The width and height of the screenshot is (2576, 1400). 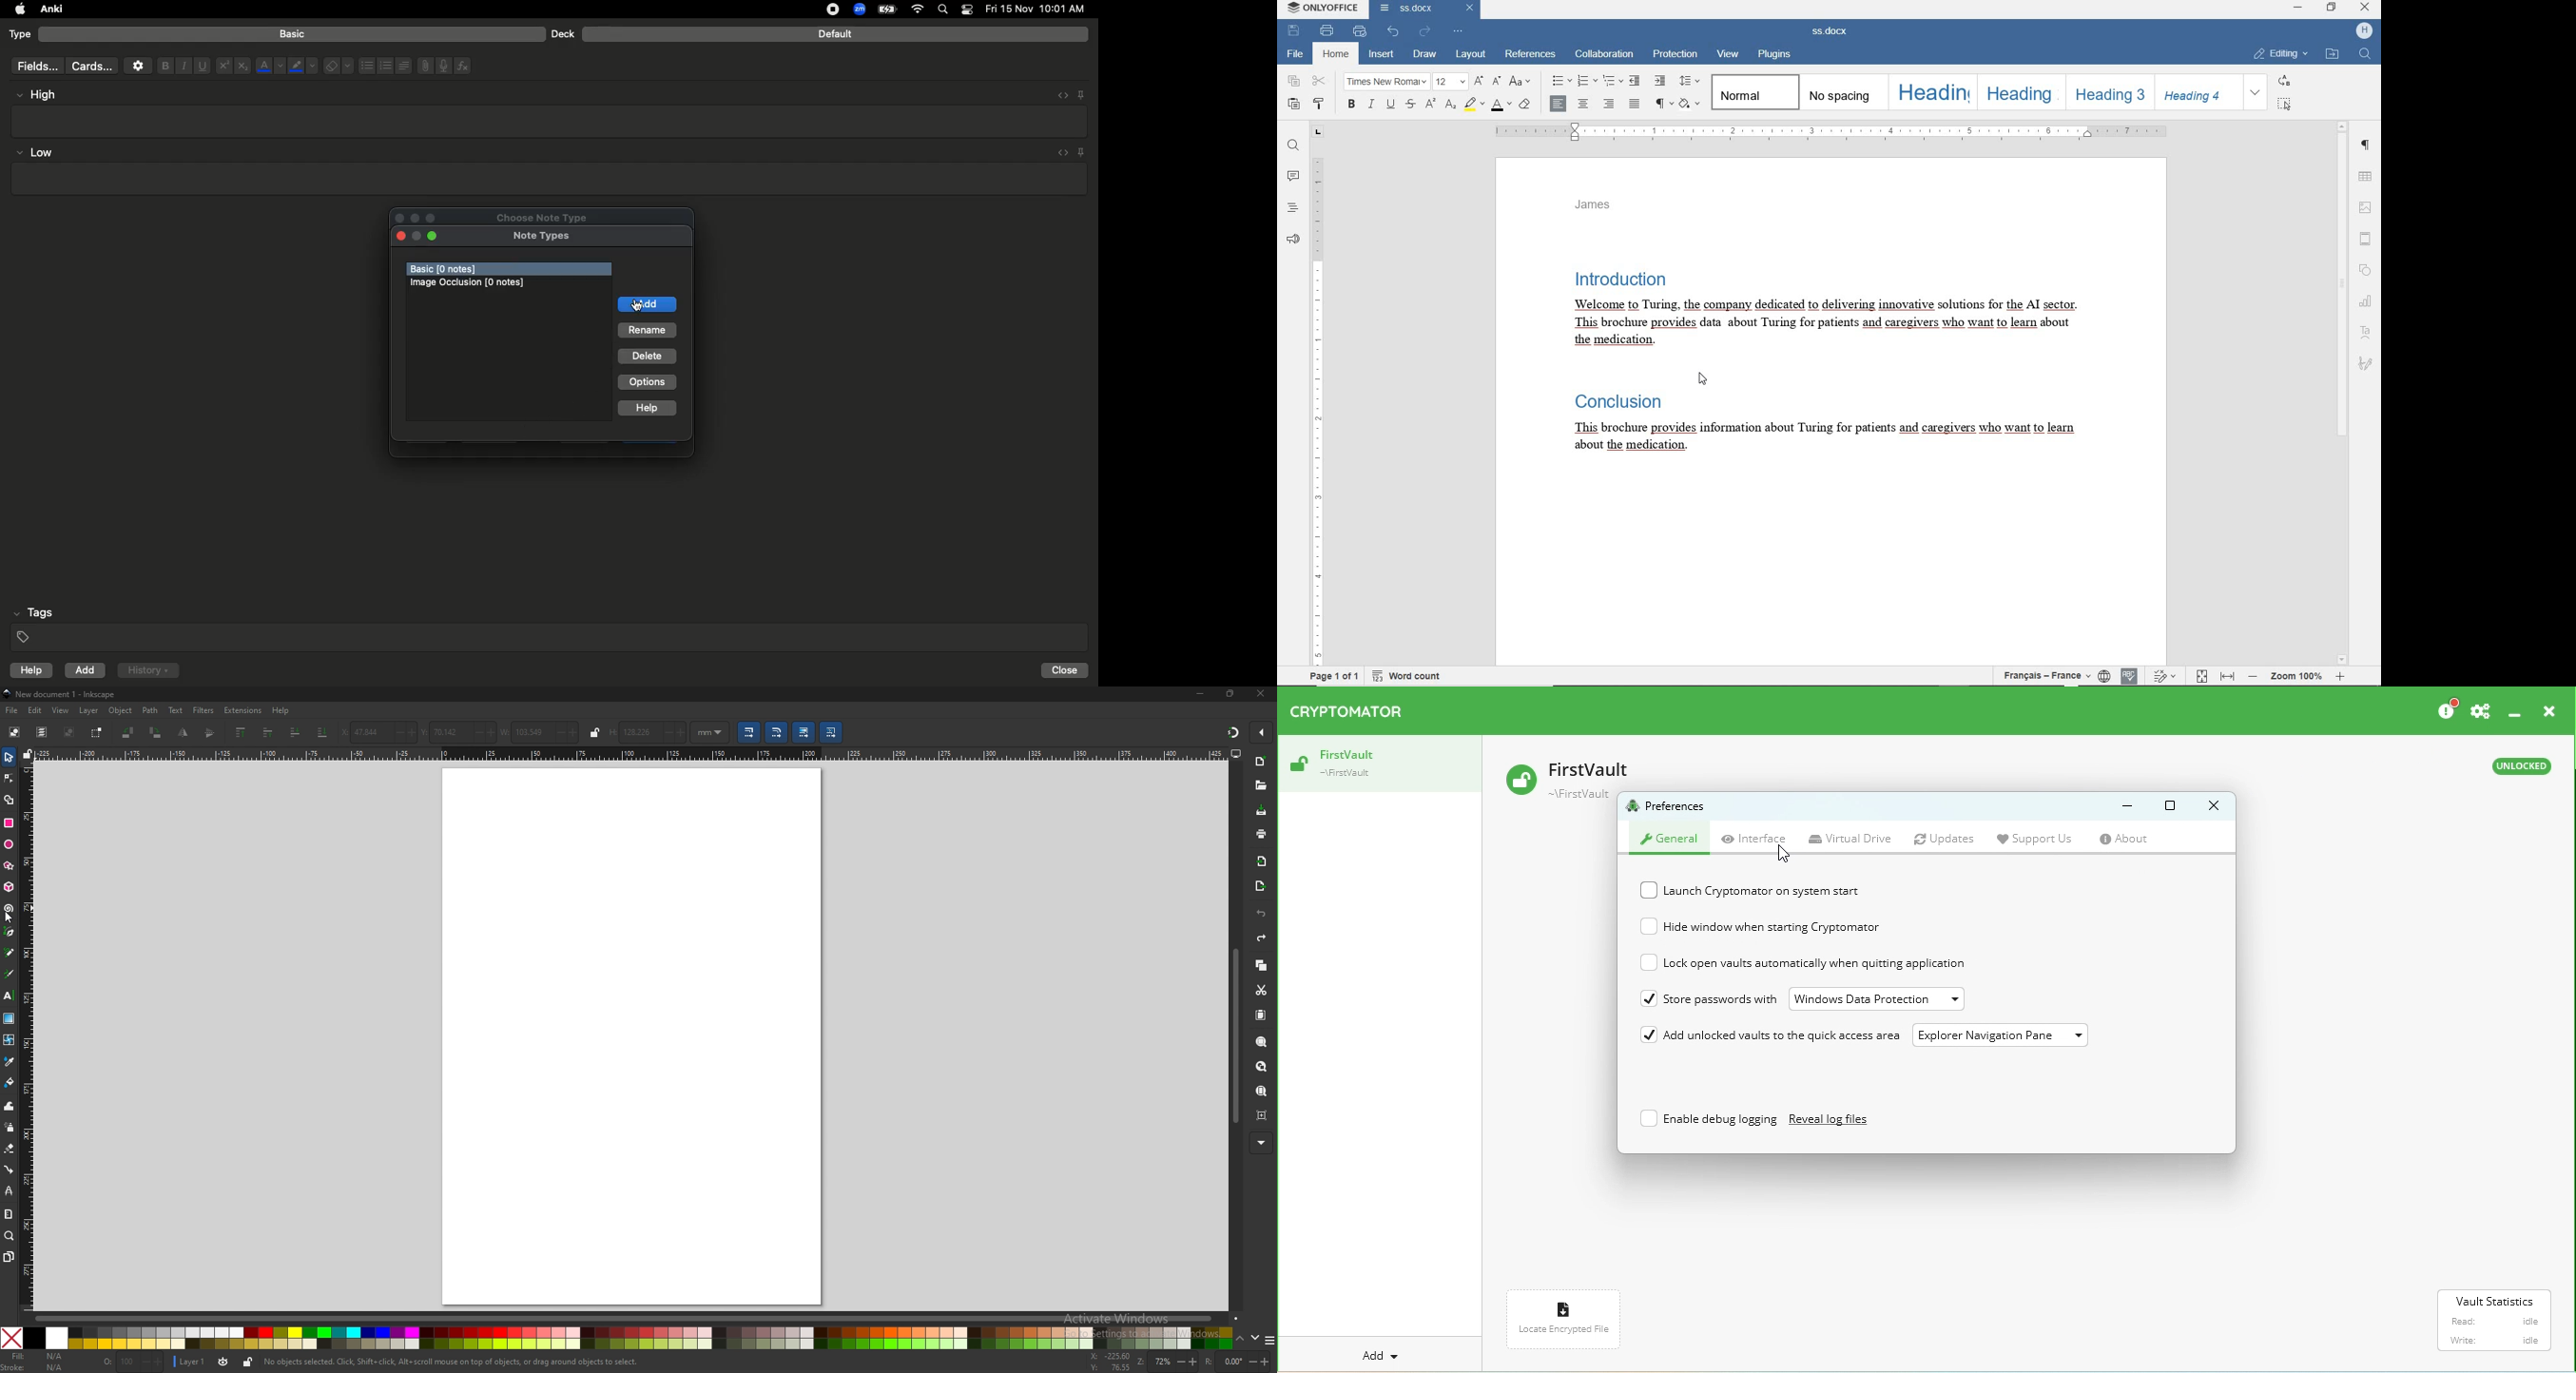 I want to click on SELECT ALL, so click(x=2285, y=104).